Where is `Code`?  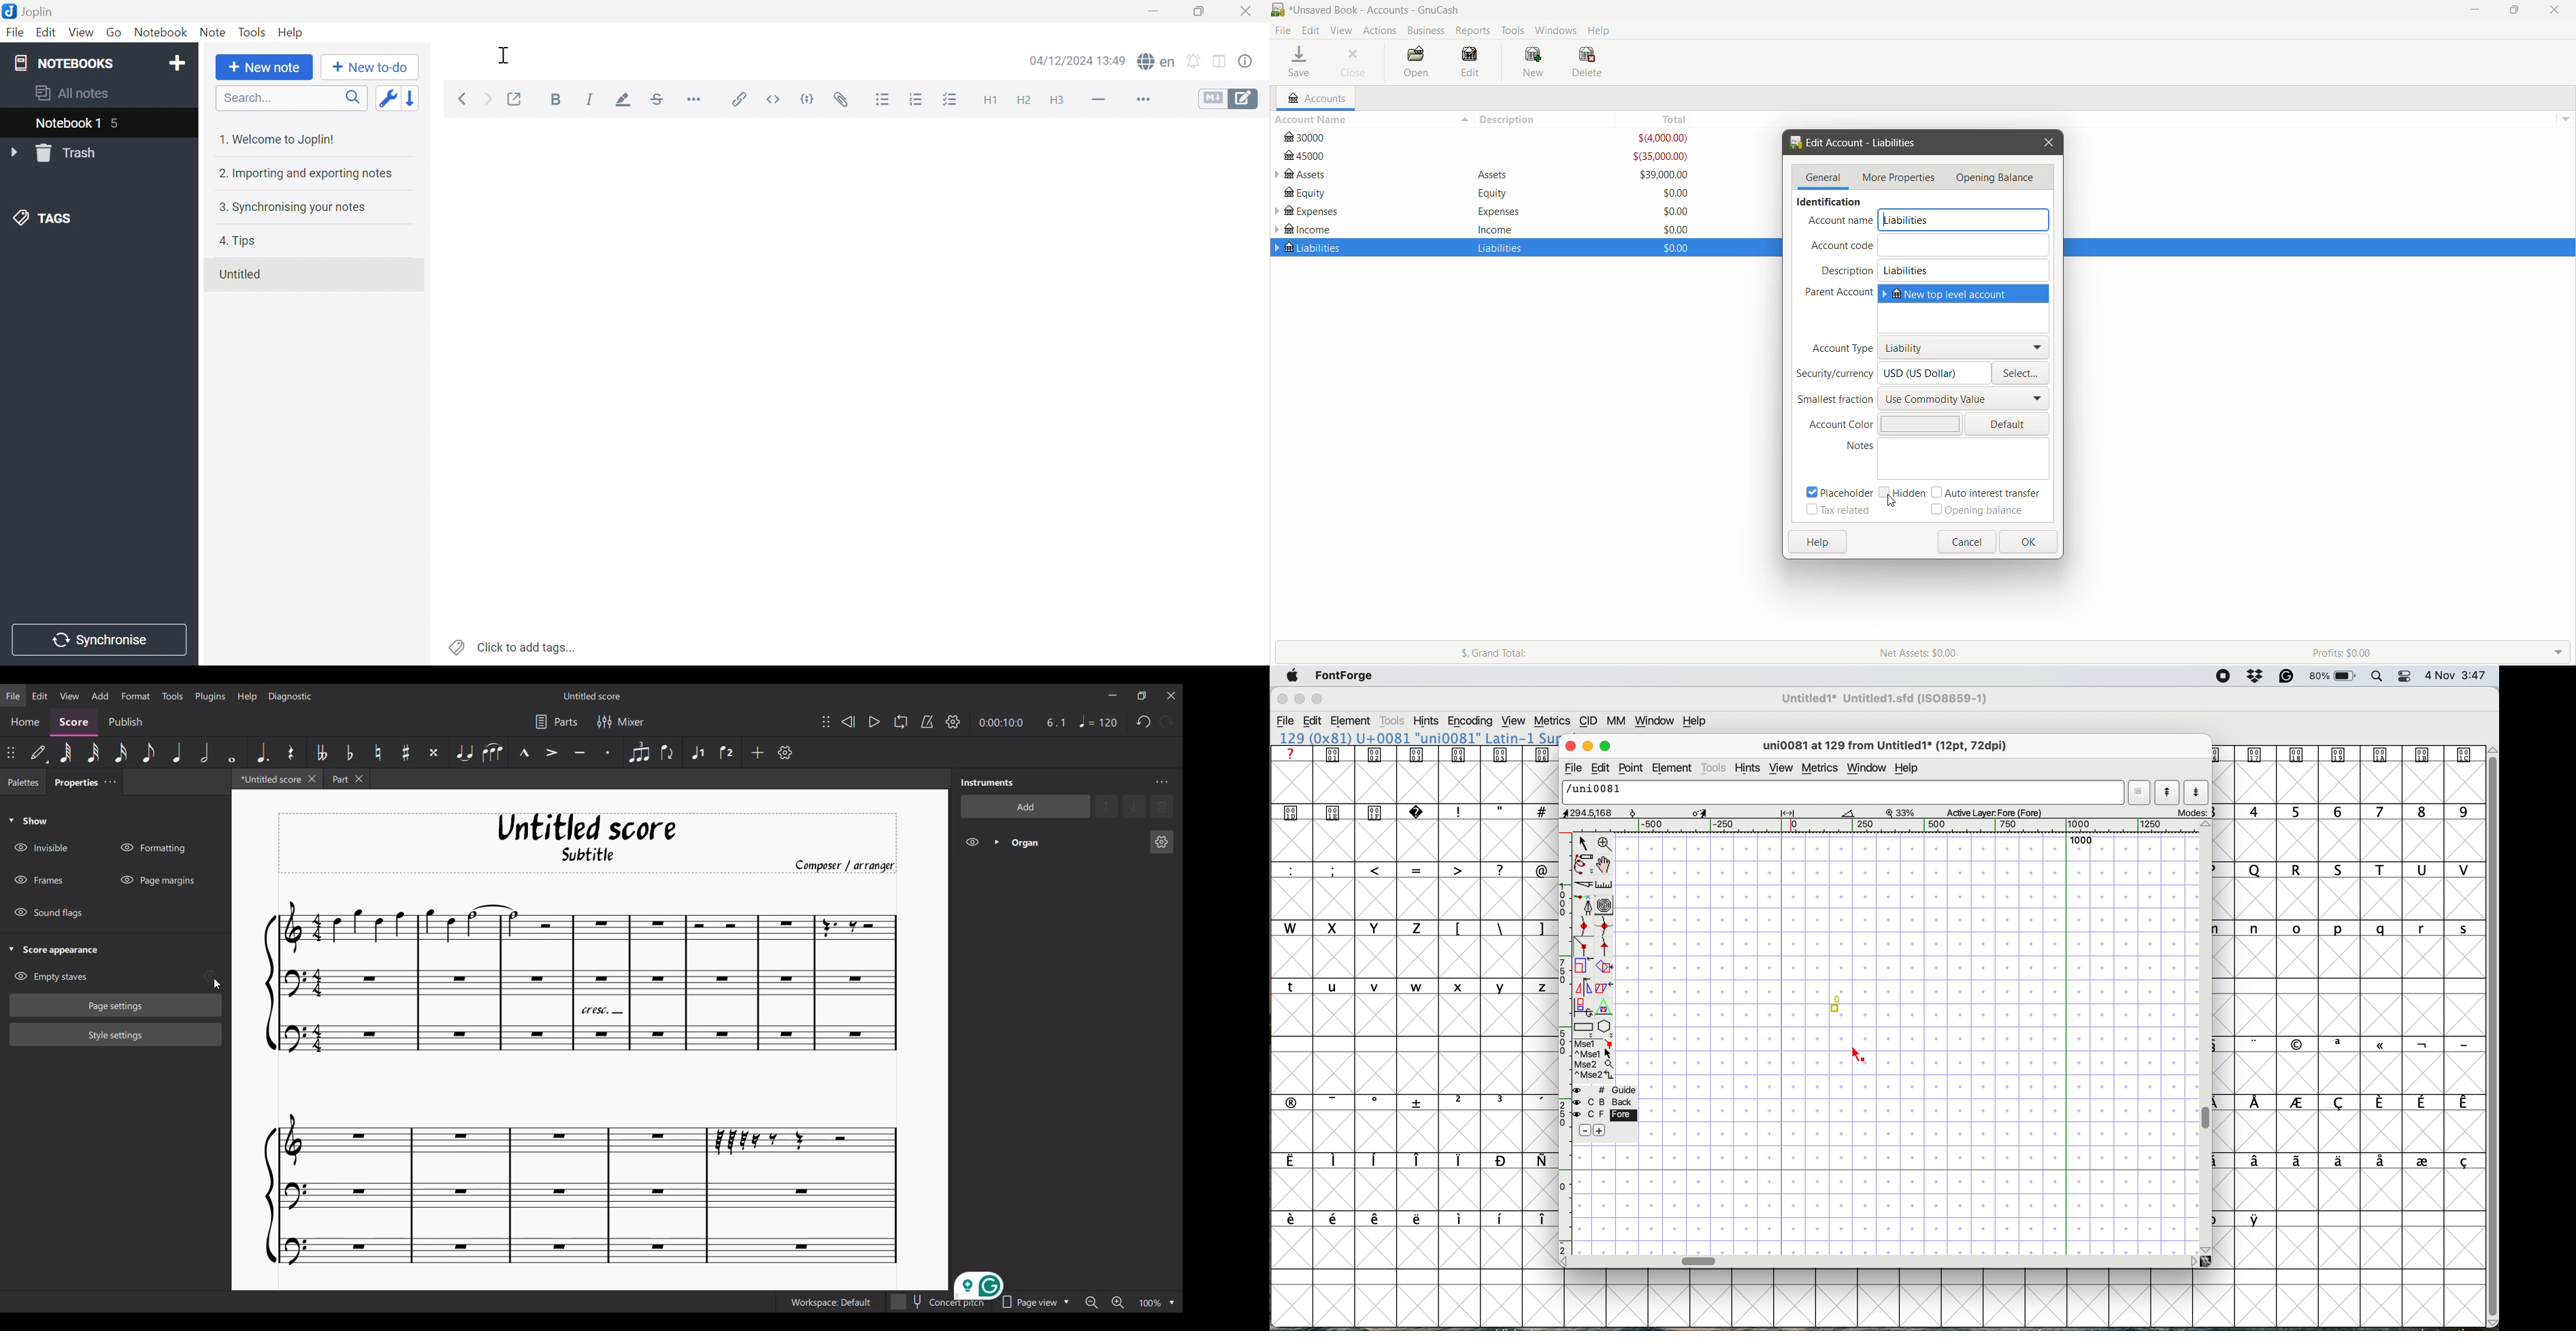 Code is located at coordinates (810, 98).